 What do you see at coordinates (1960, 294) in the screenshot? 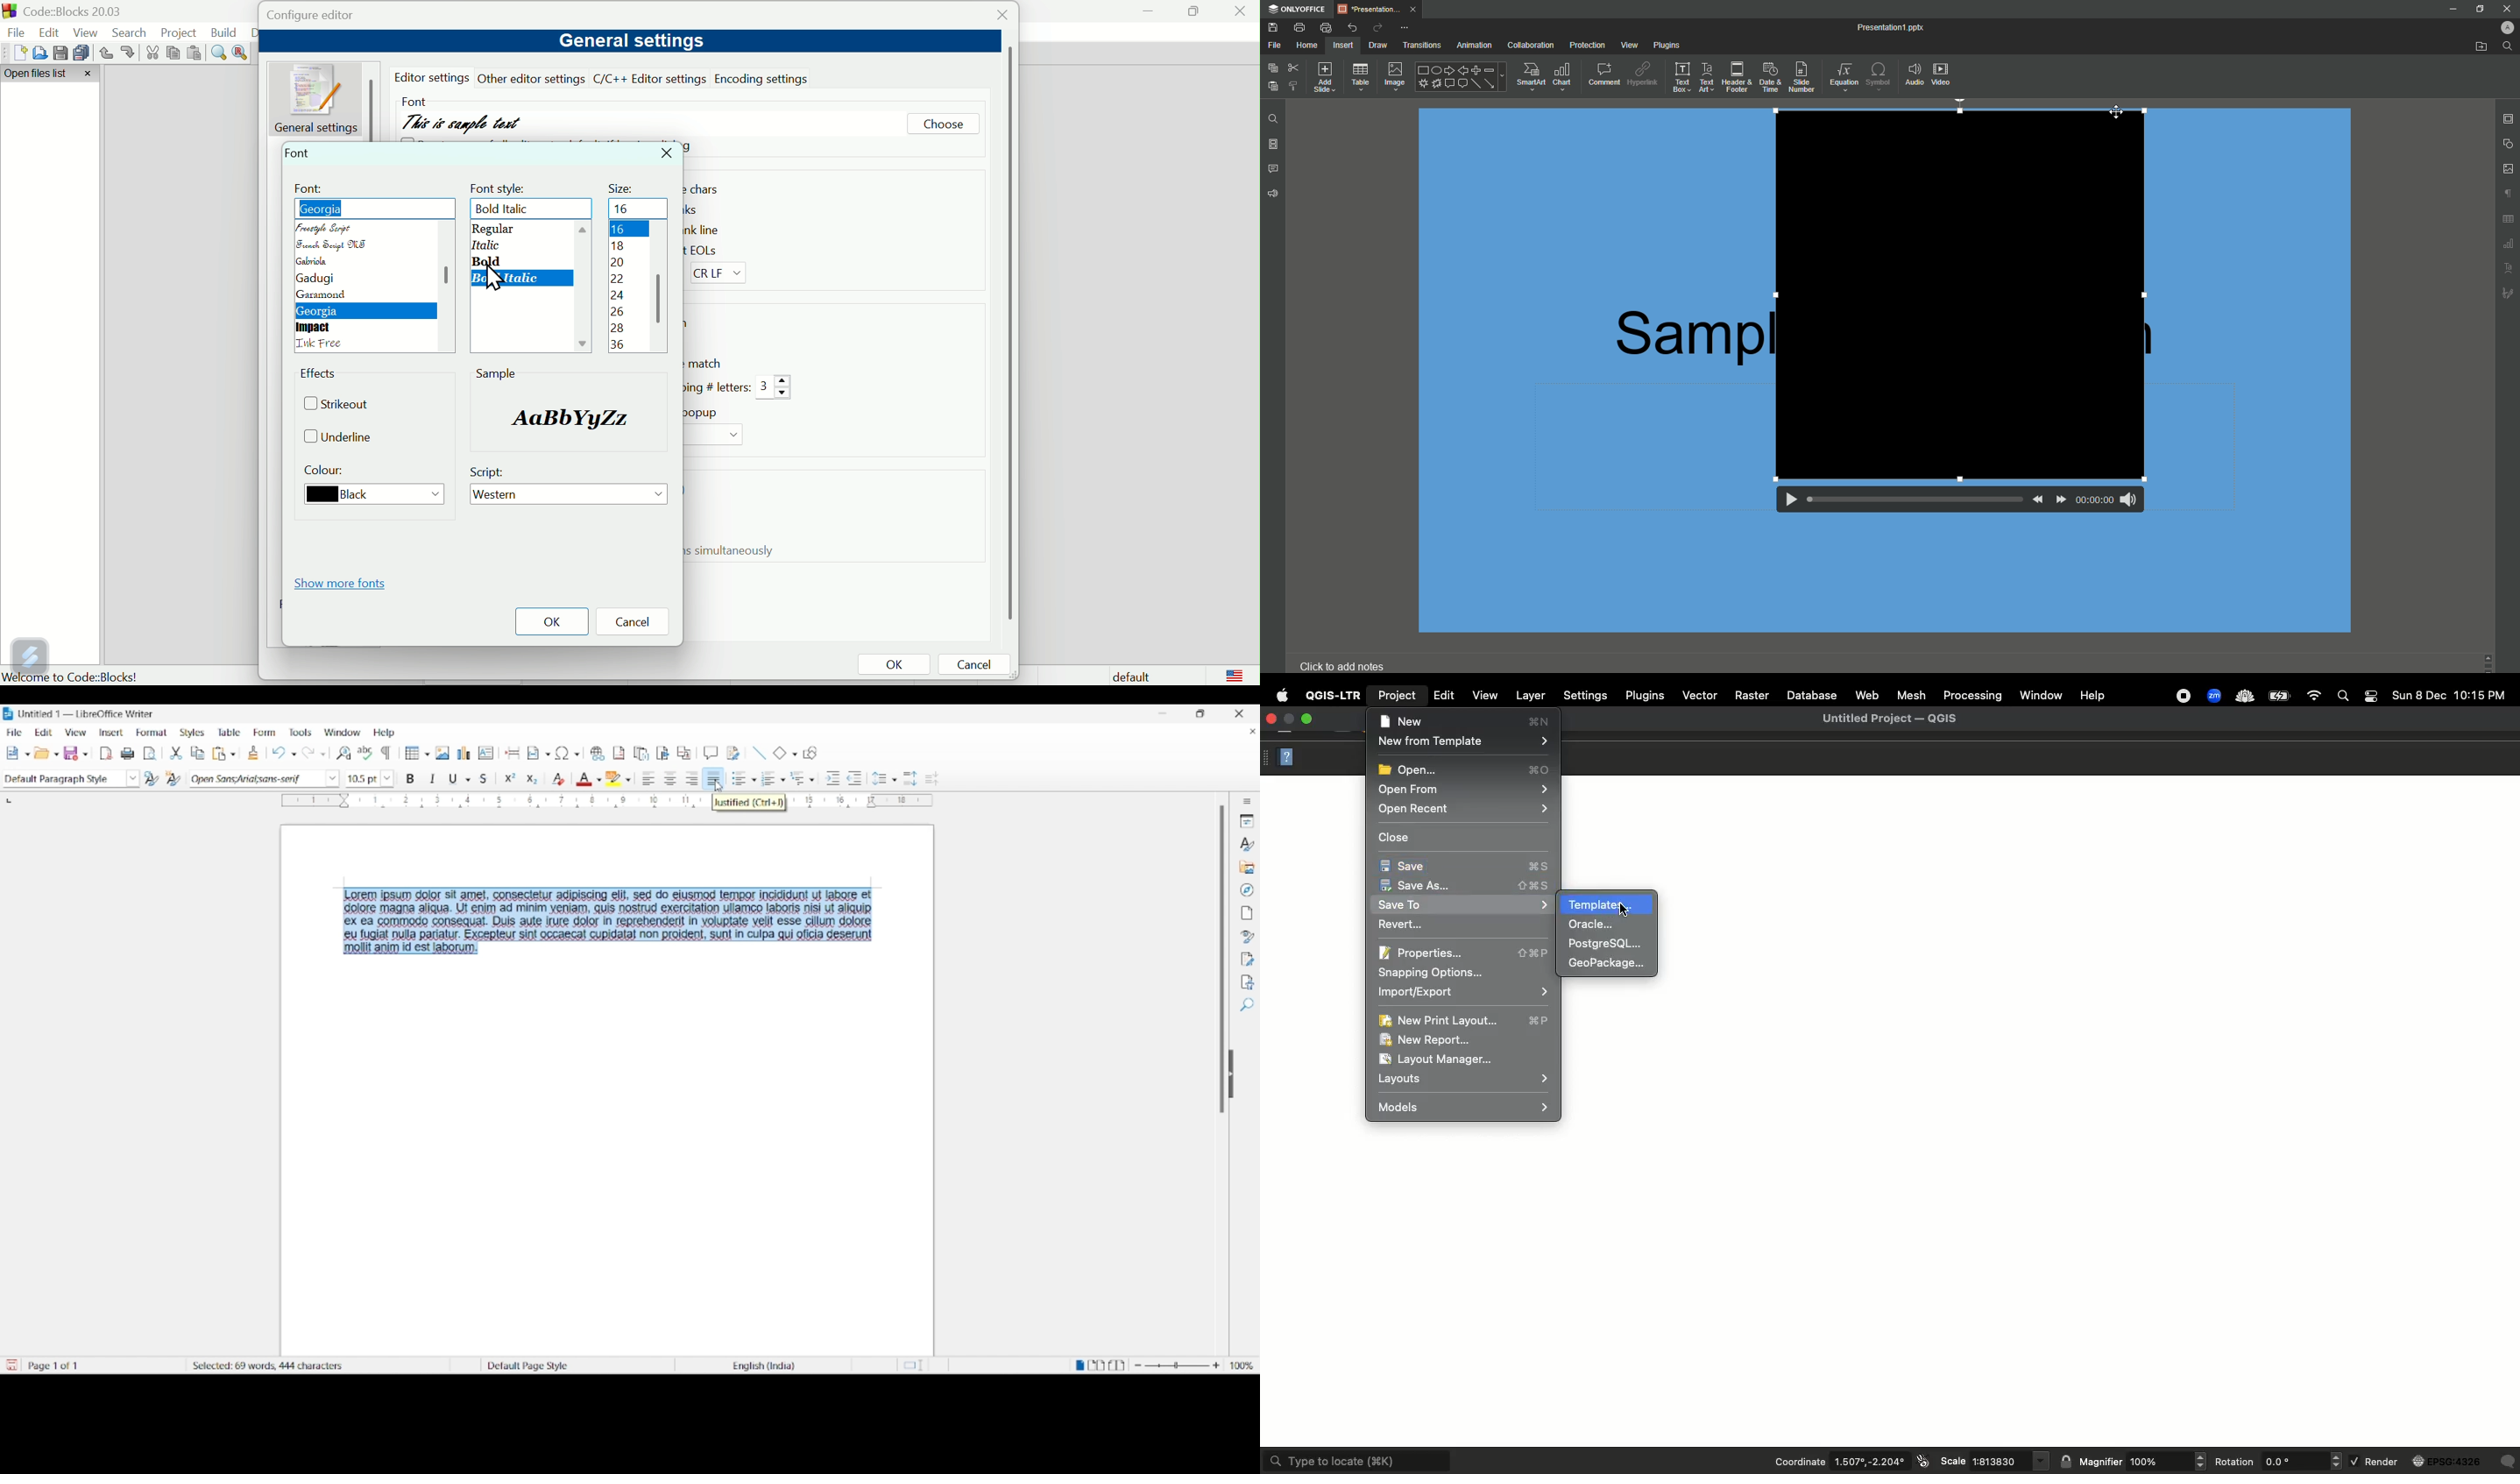
I see `Resized Video` at bounding box center [1960, 294].